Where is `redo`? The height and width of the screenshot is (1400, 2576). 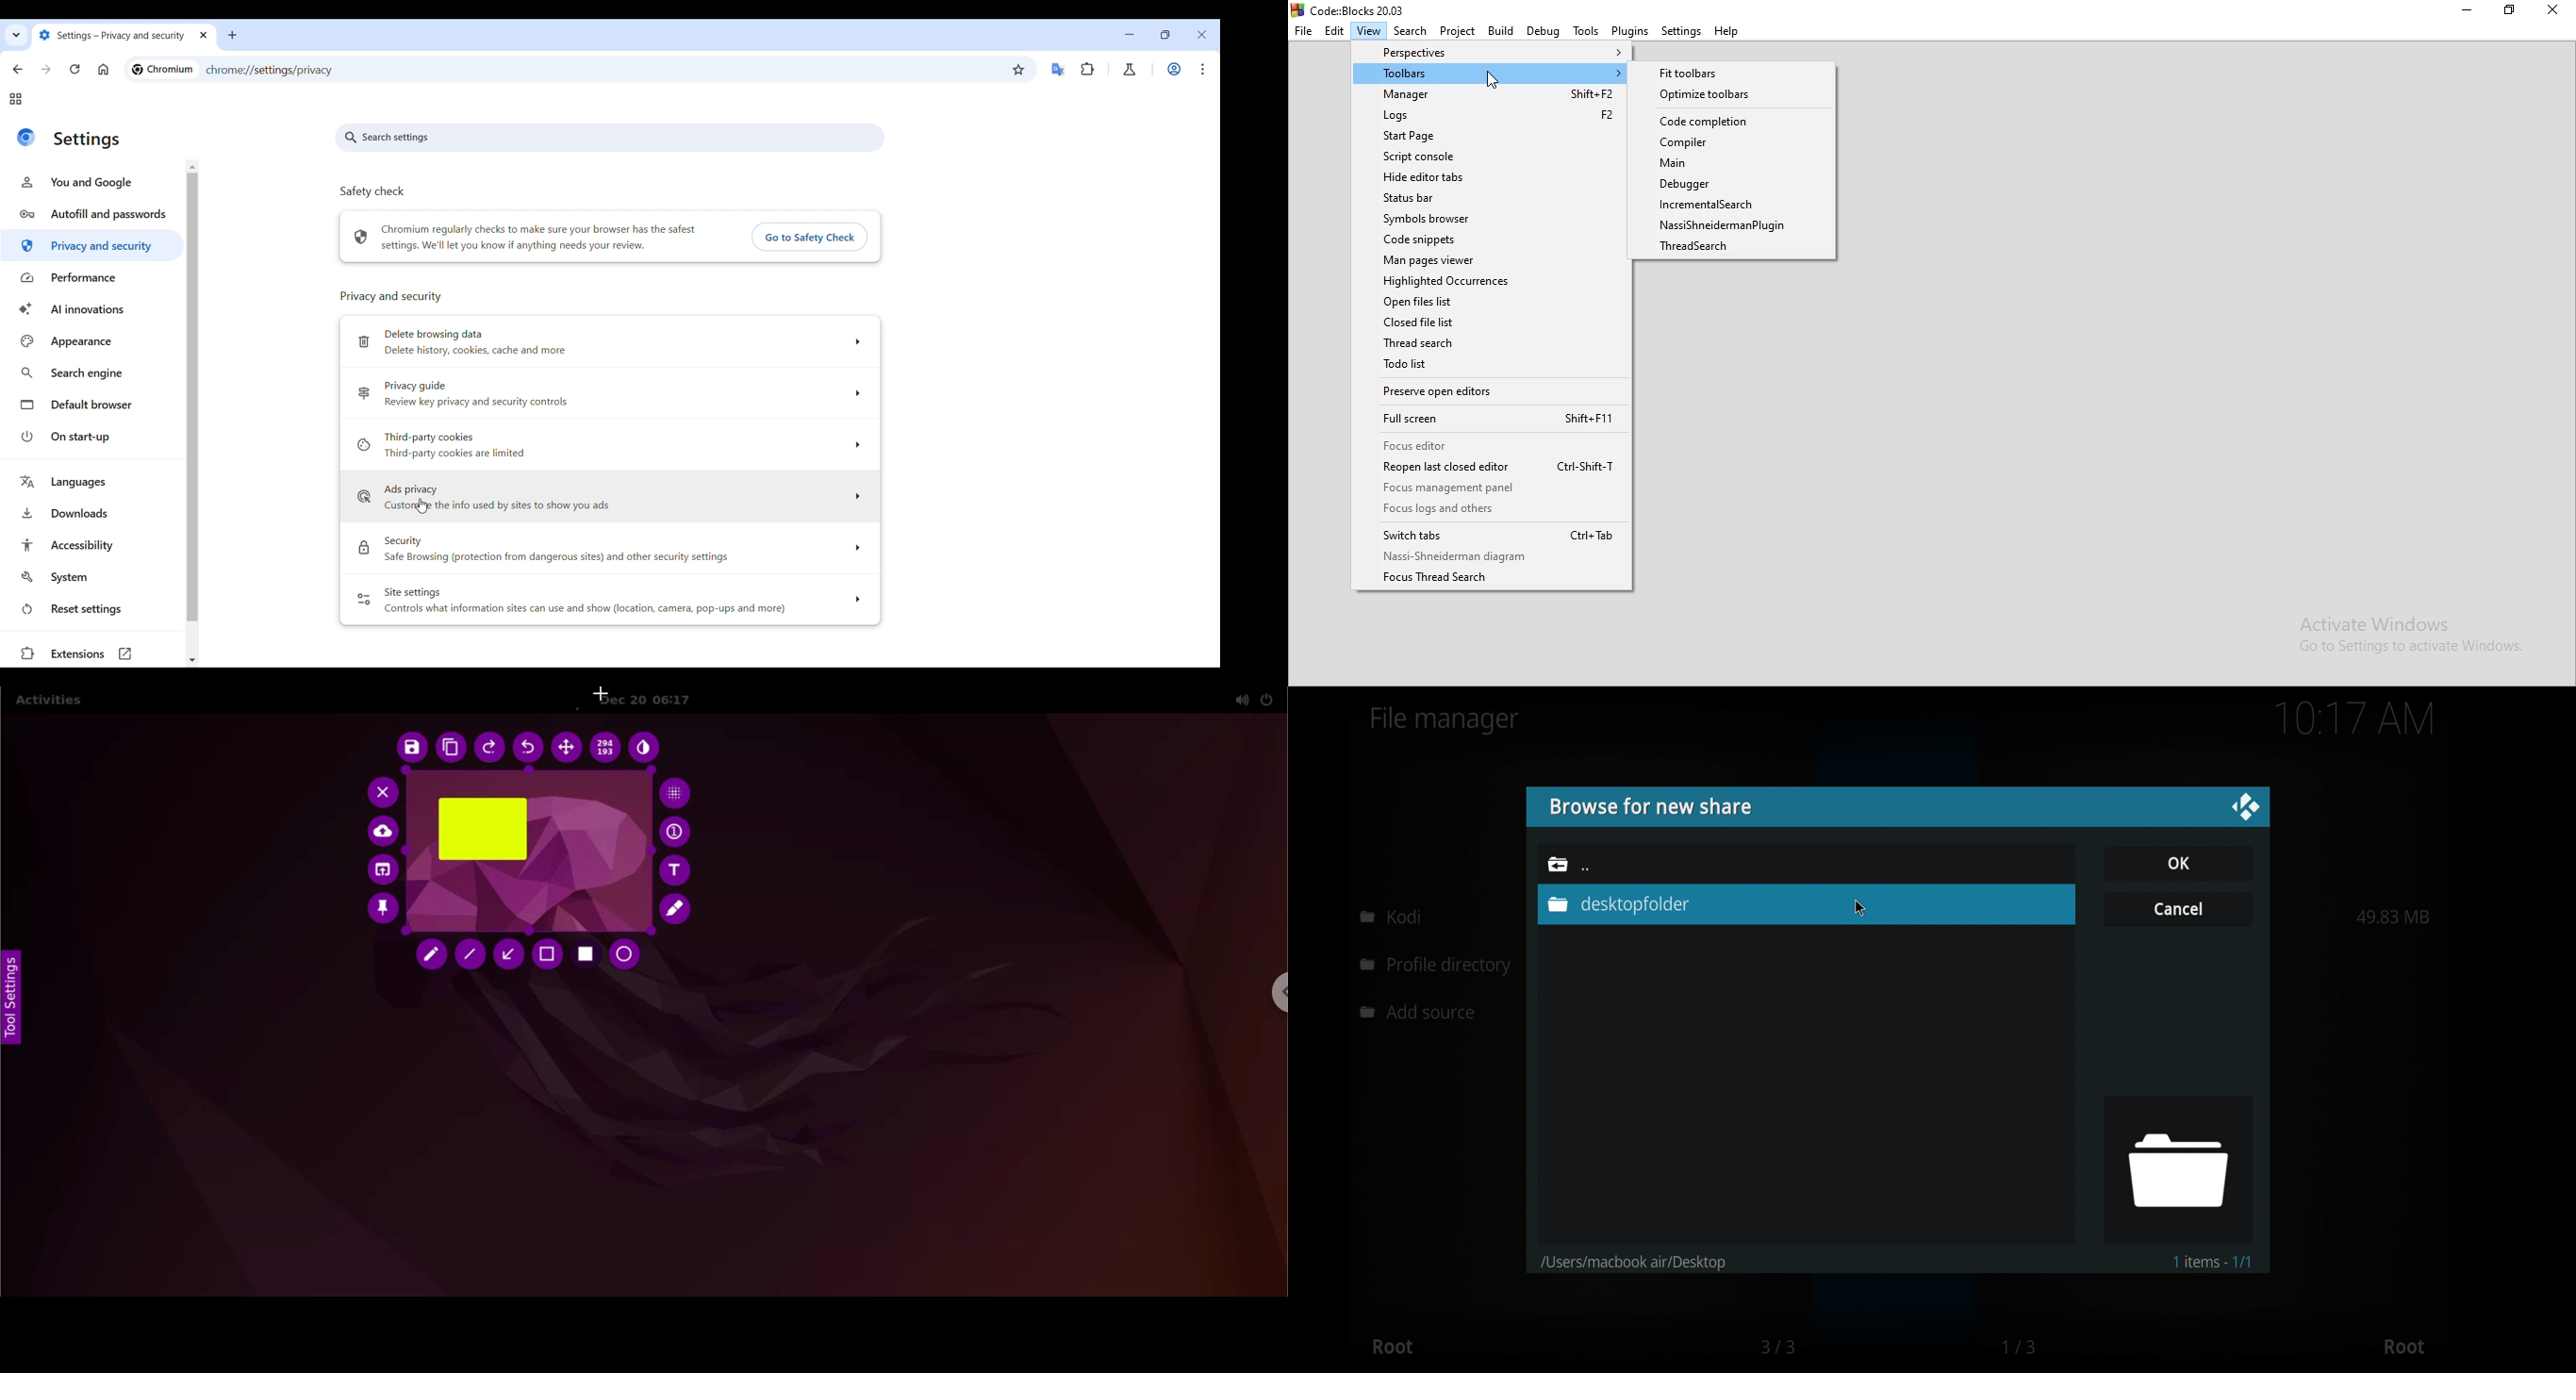
redo is located at coordinates (489, 748).